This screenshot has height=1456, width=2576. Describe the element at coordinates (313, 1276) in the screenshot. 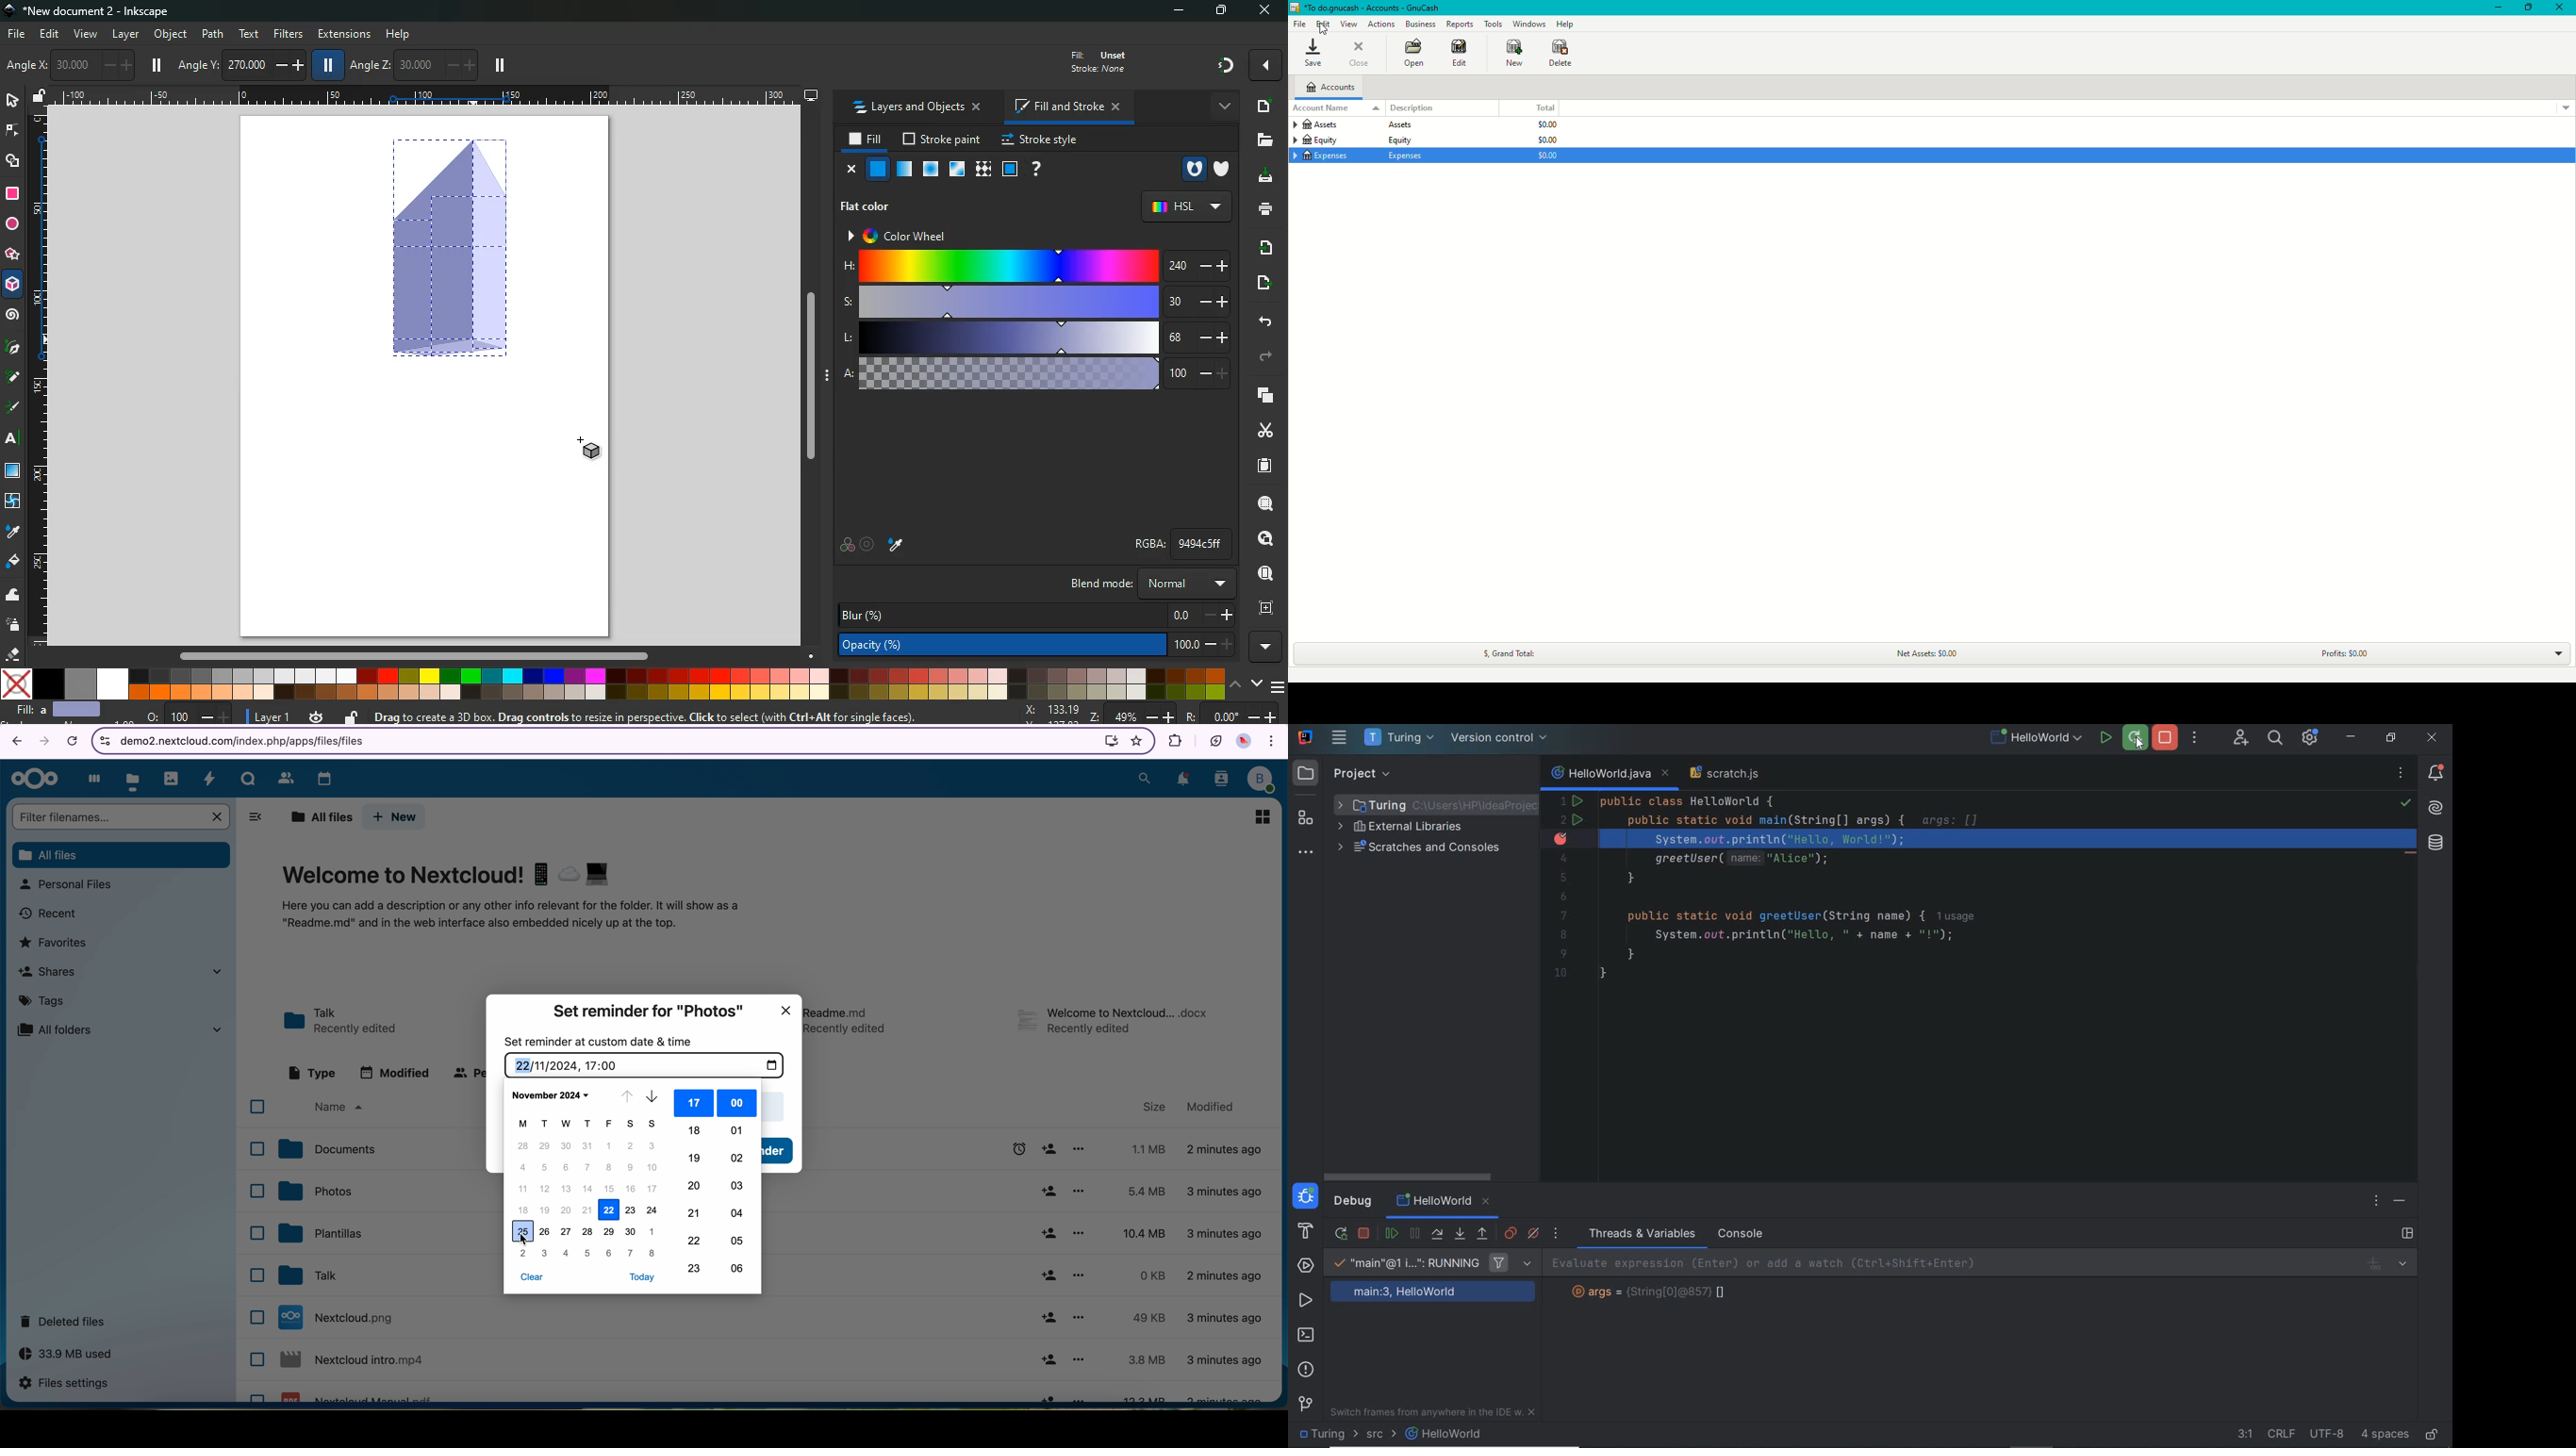

I see `tak` at that location.